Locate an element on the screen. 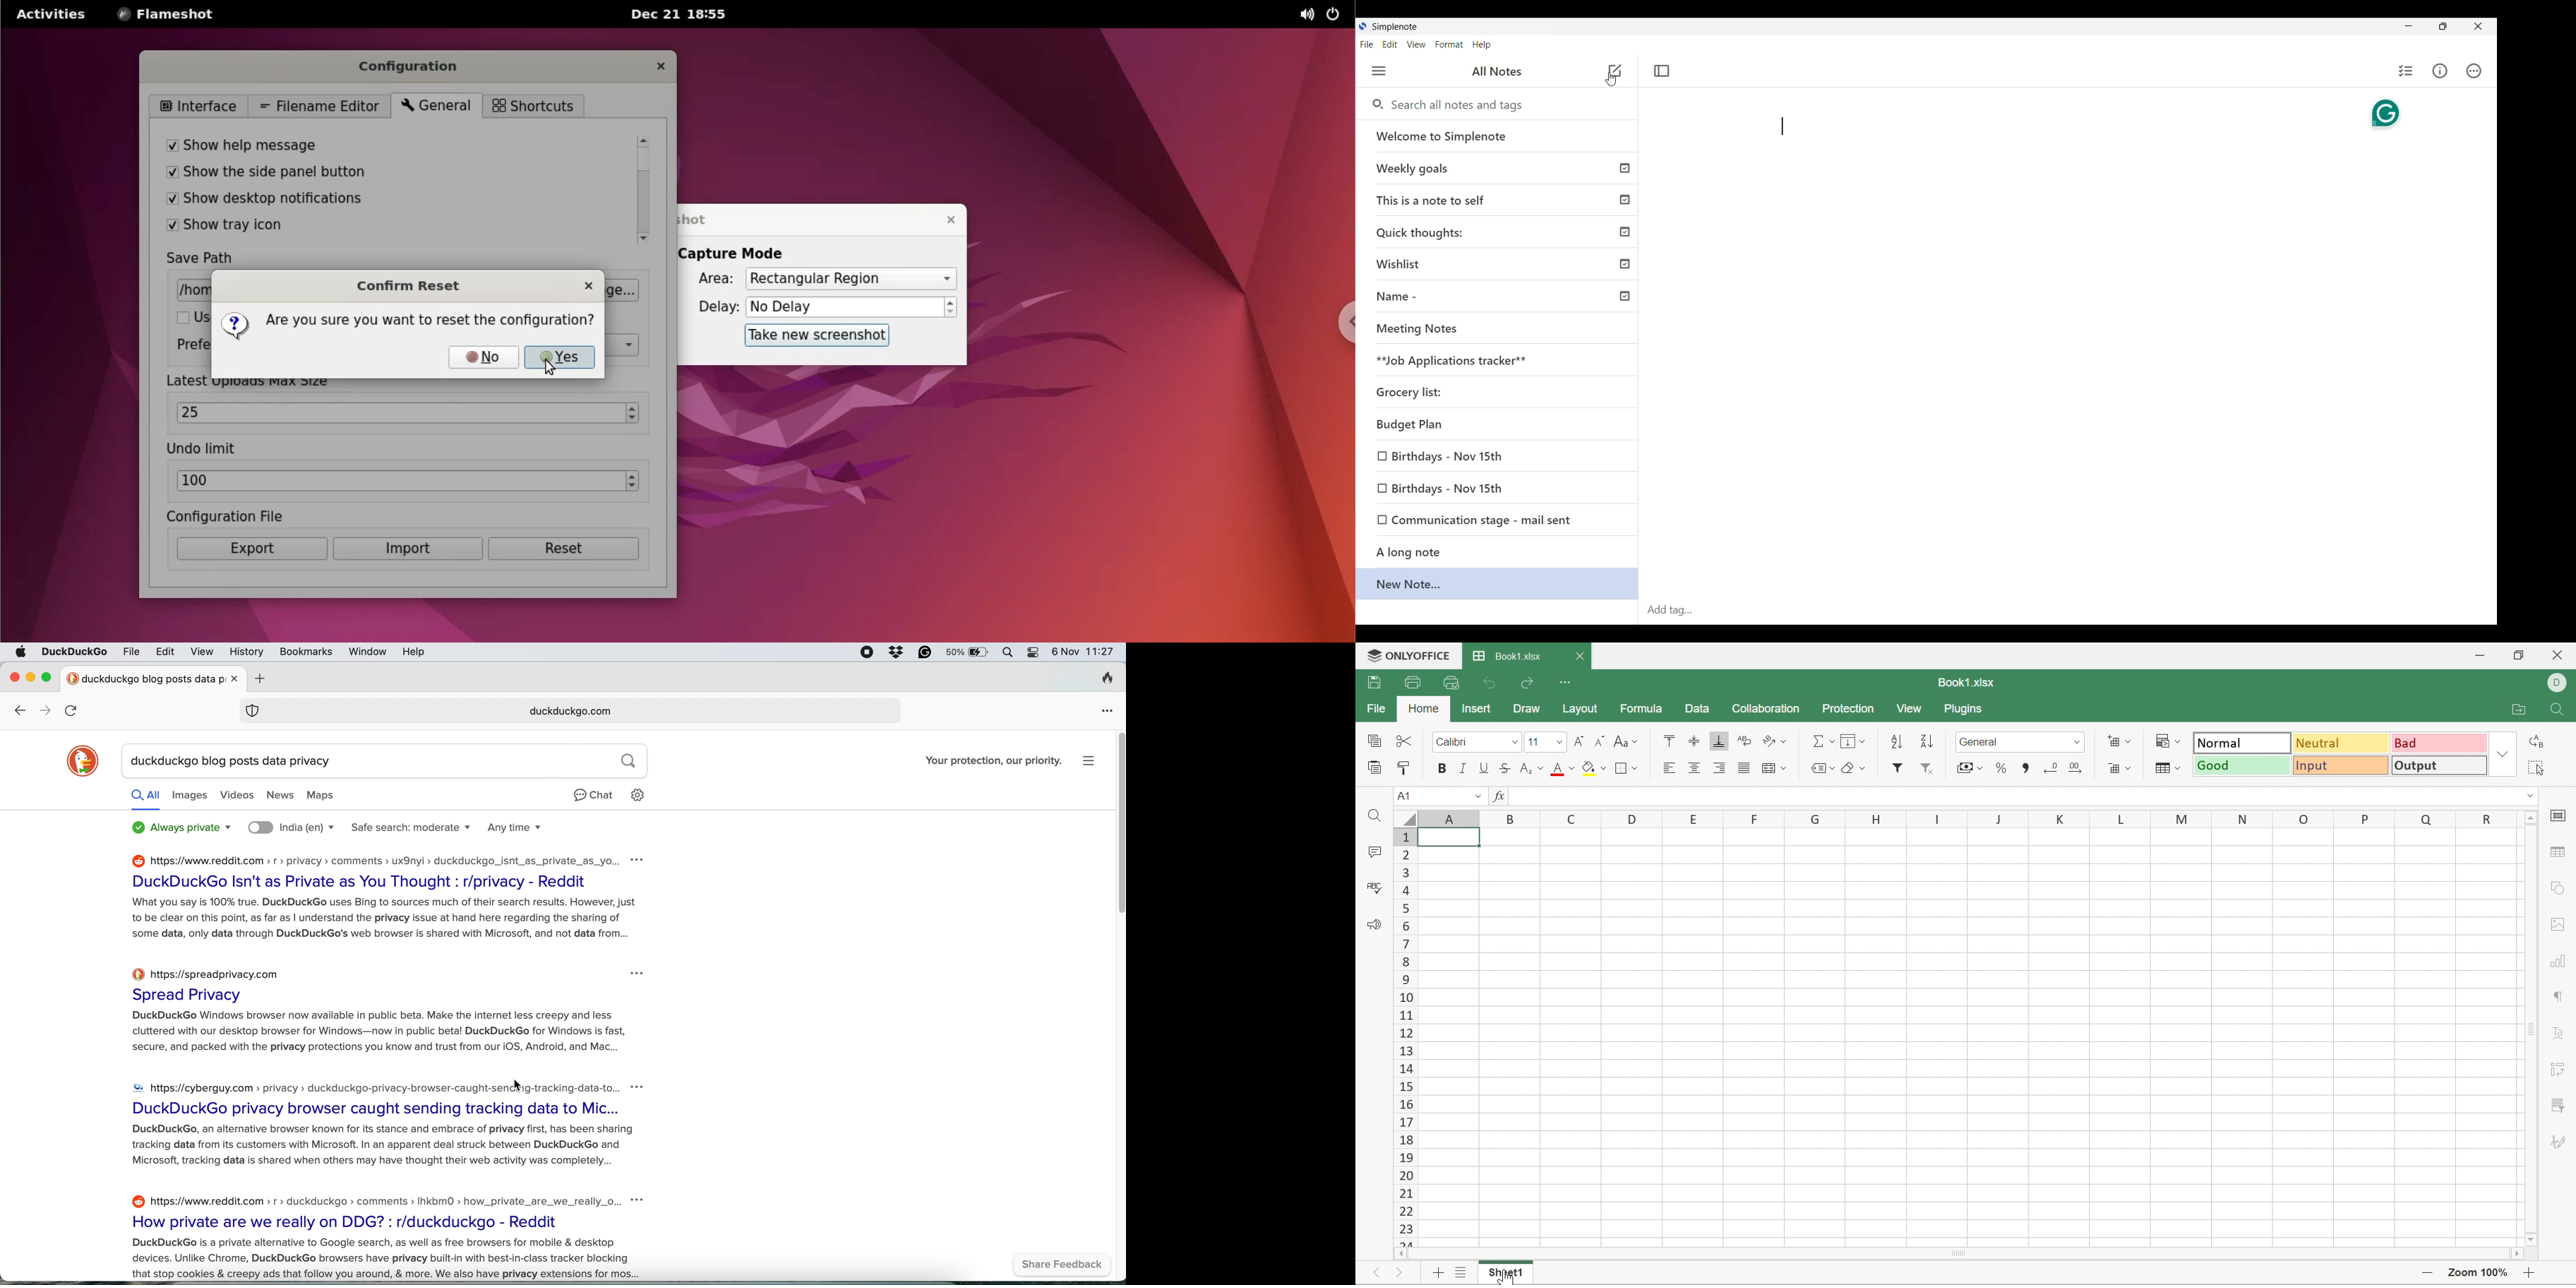 Image resolution: width=2576 pixels, height=1288 pixels. All notes is located at coordinates (1497, 71).